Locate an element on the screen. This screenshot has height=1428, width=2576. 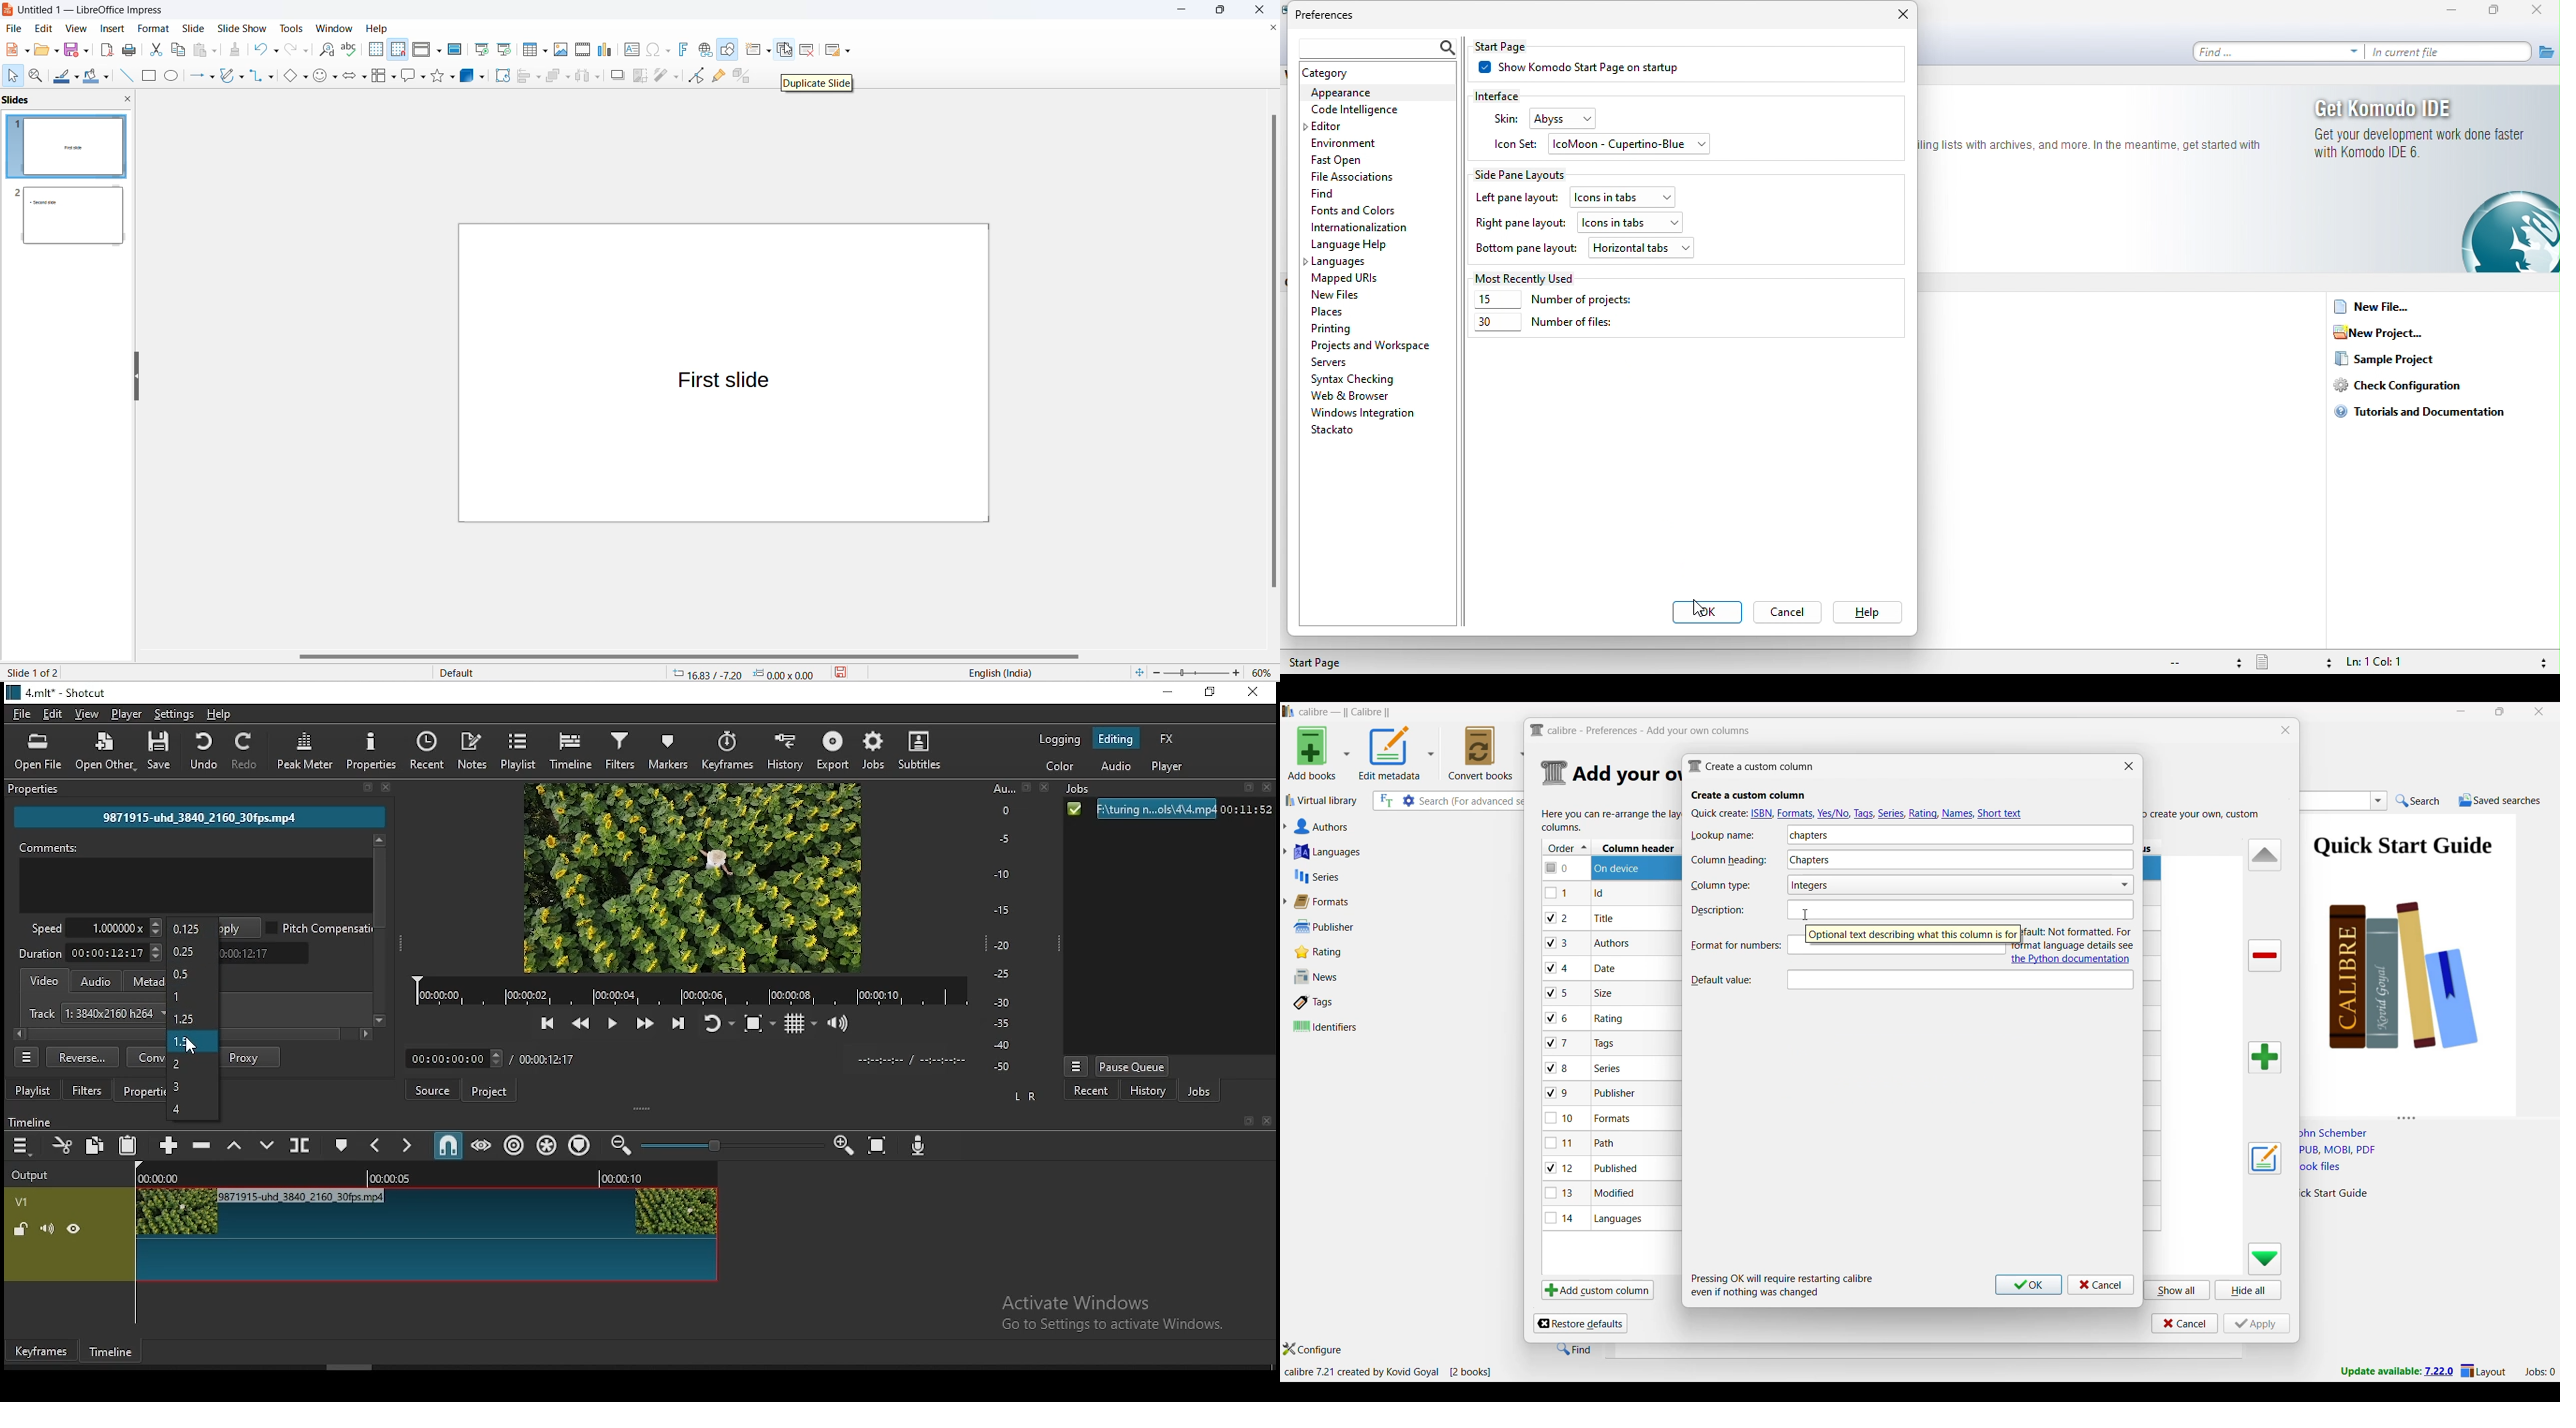
open file is located at coordinates (39, 752).